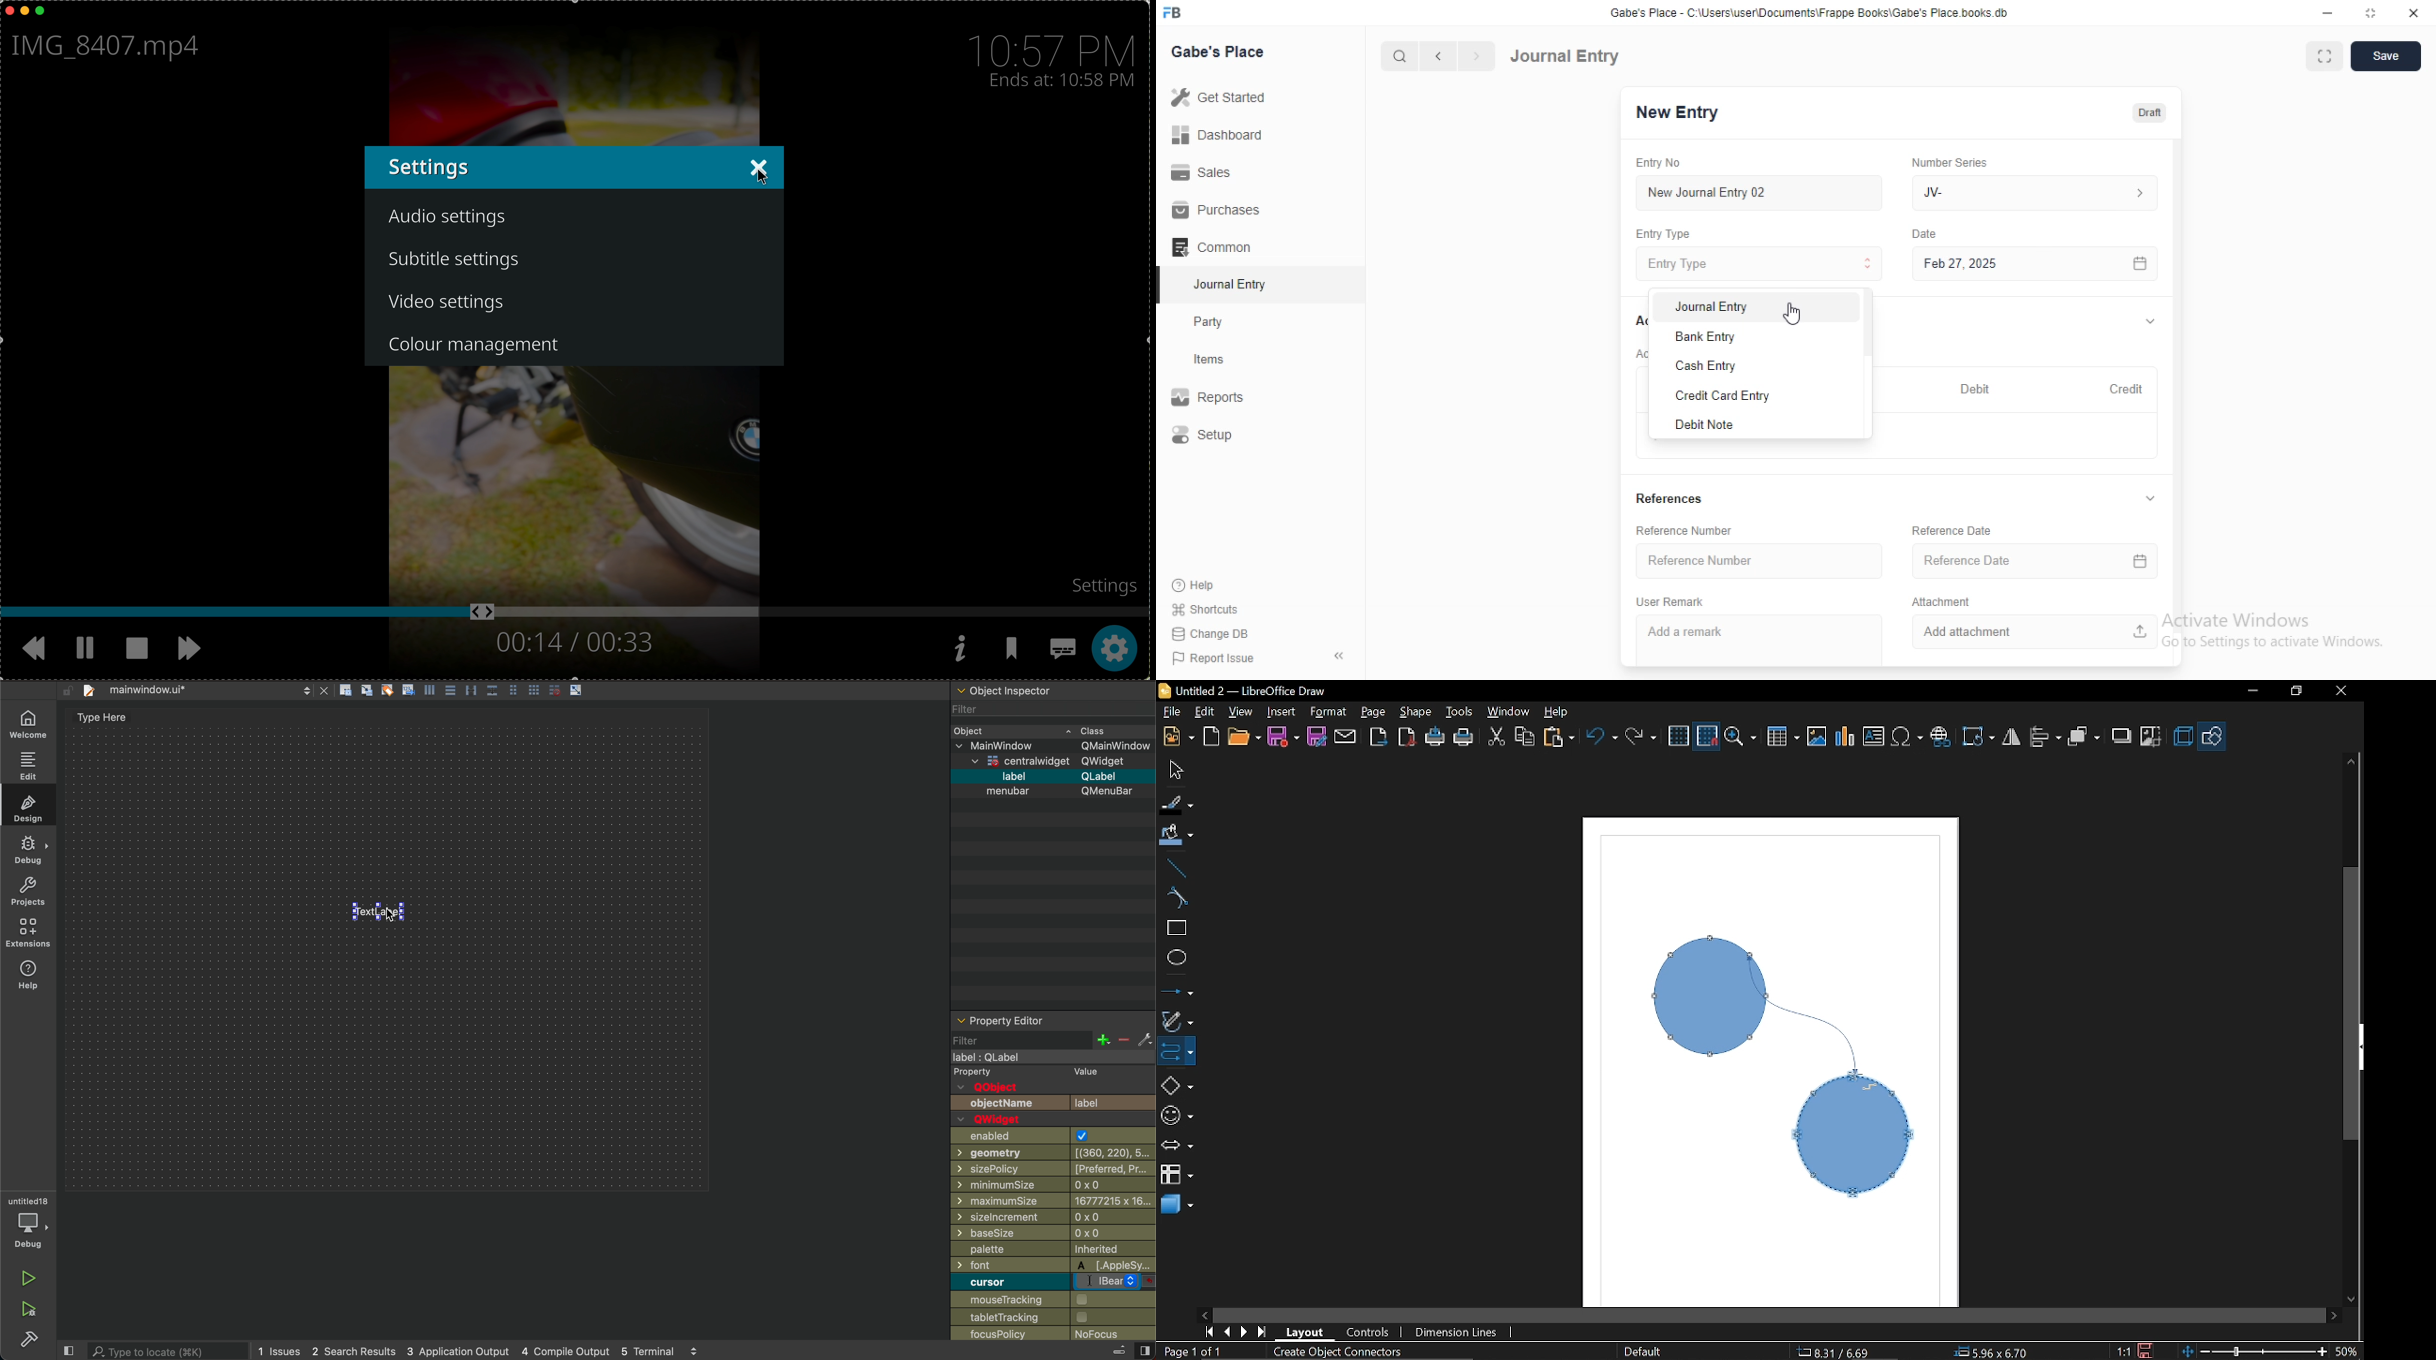 Image resolution: width=2436 pixels, height=1372 pixels. What do you see at coordinates (1192, 585) in the screenshot?
I see `Help` at bounding box center [1192, 585].